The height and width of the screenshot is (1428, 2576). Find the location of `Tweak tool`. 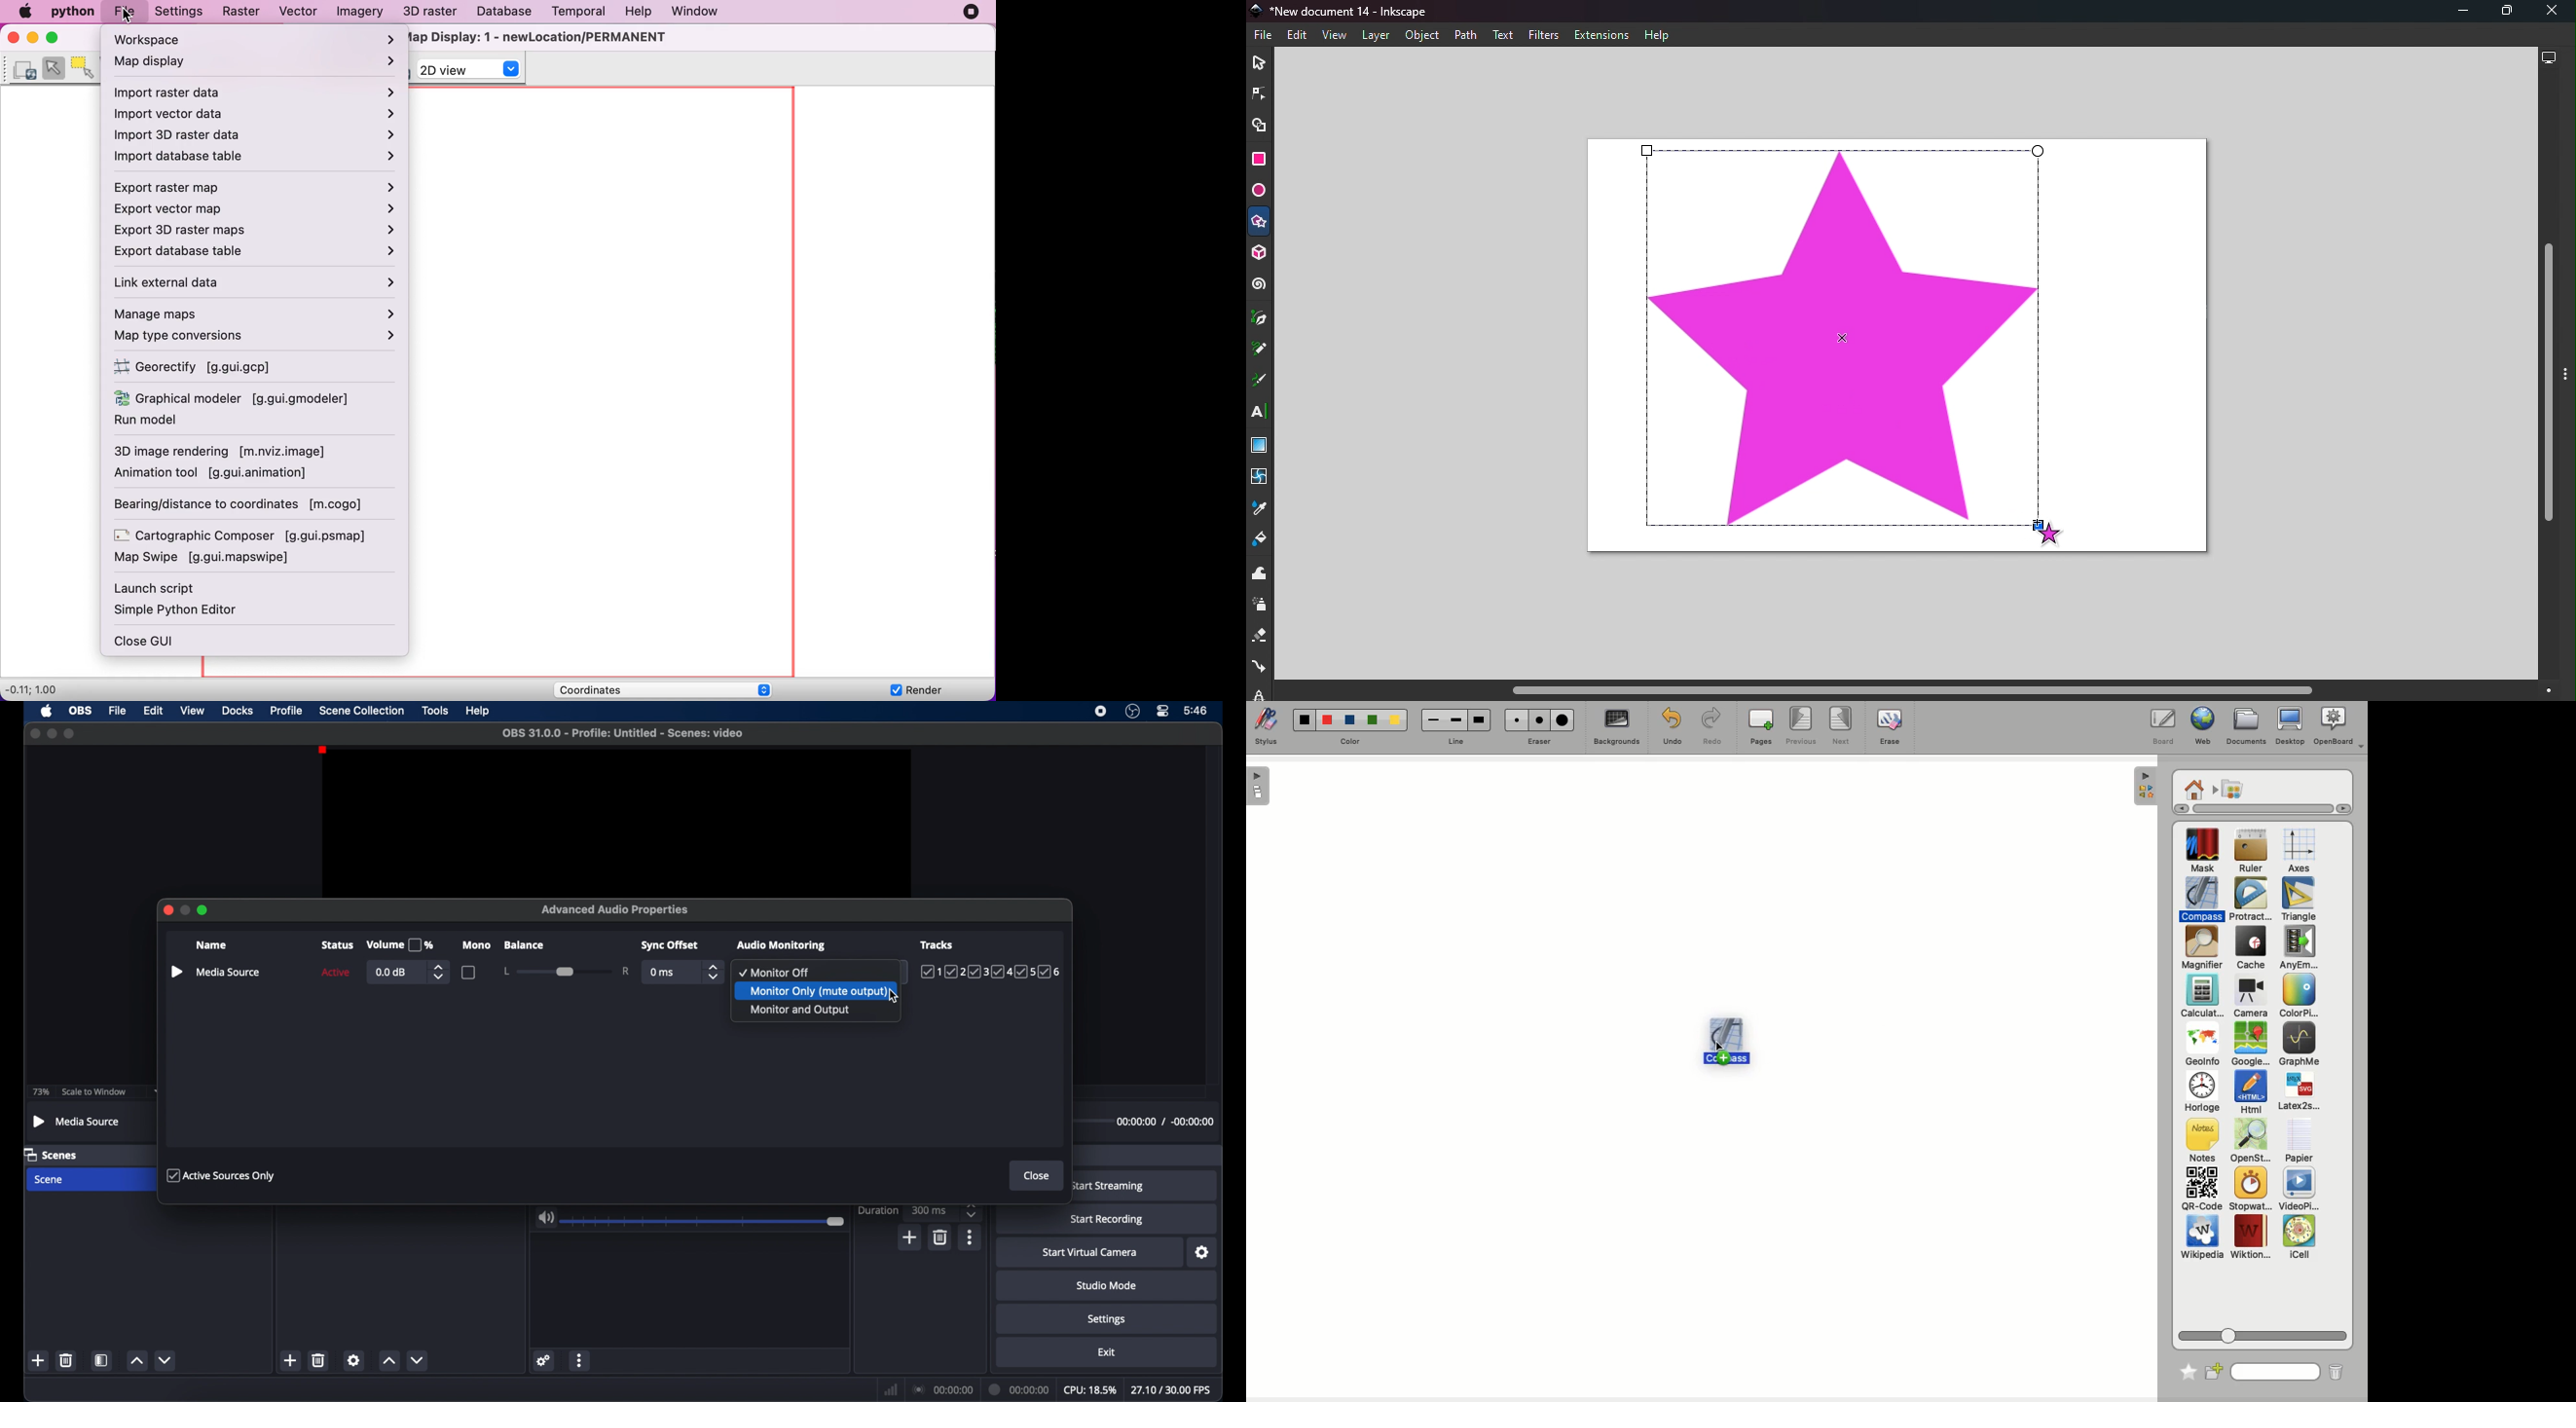

Tweak tool is located at coordinates (1263, 574).